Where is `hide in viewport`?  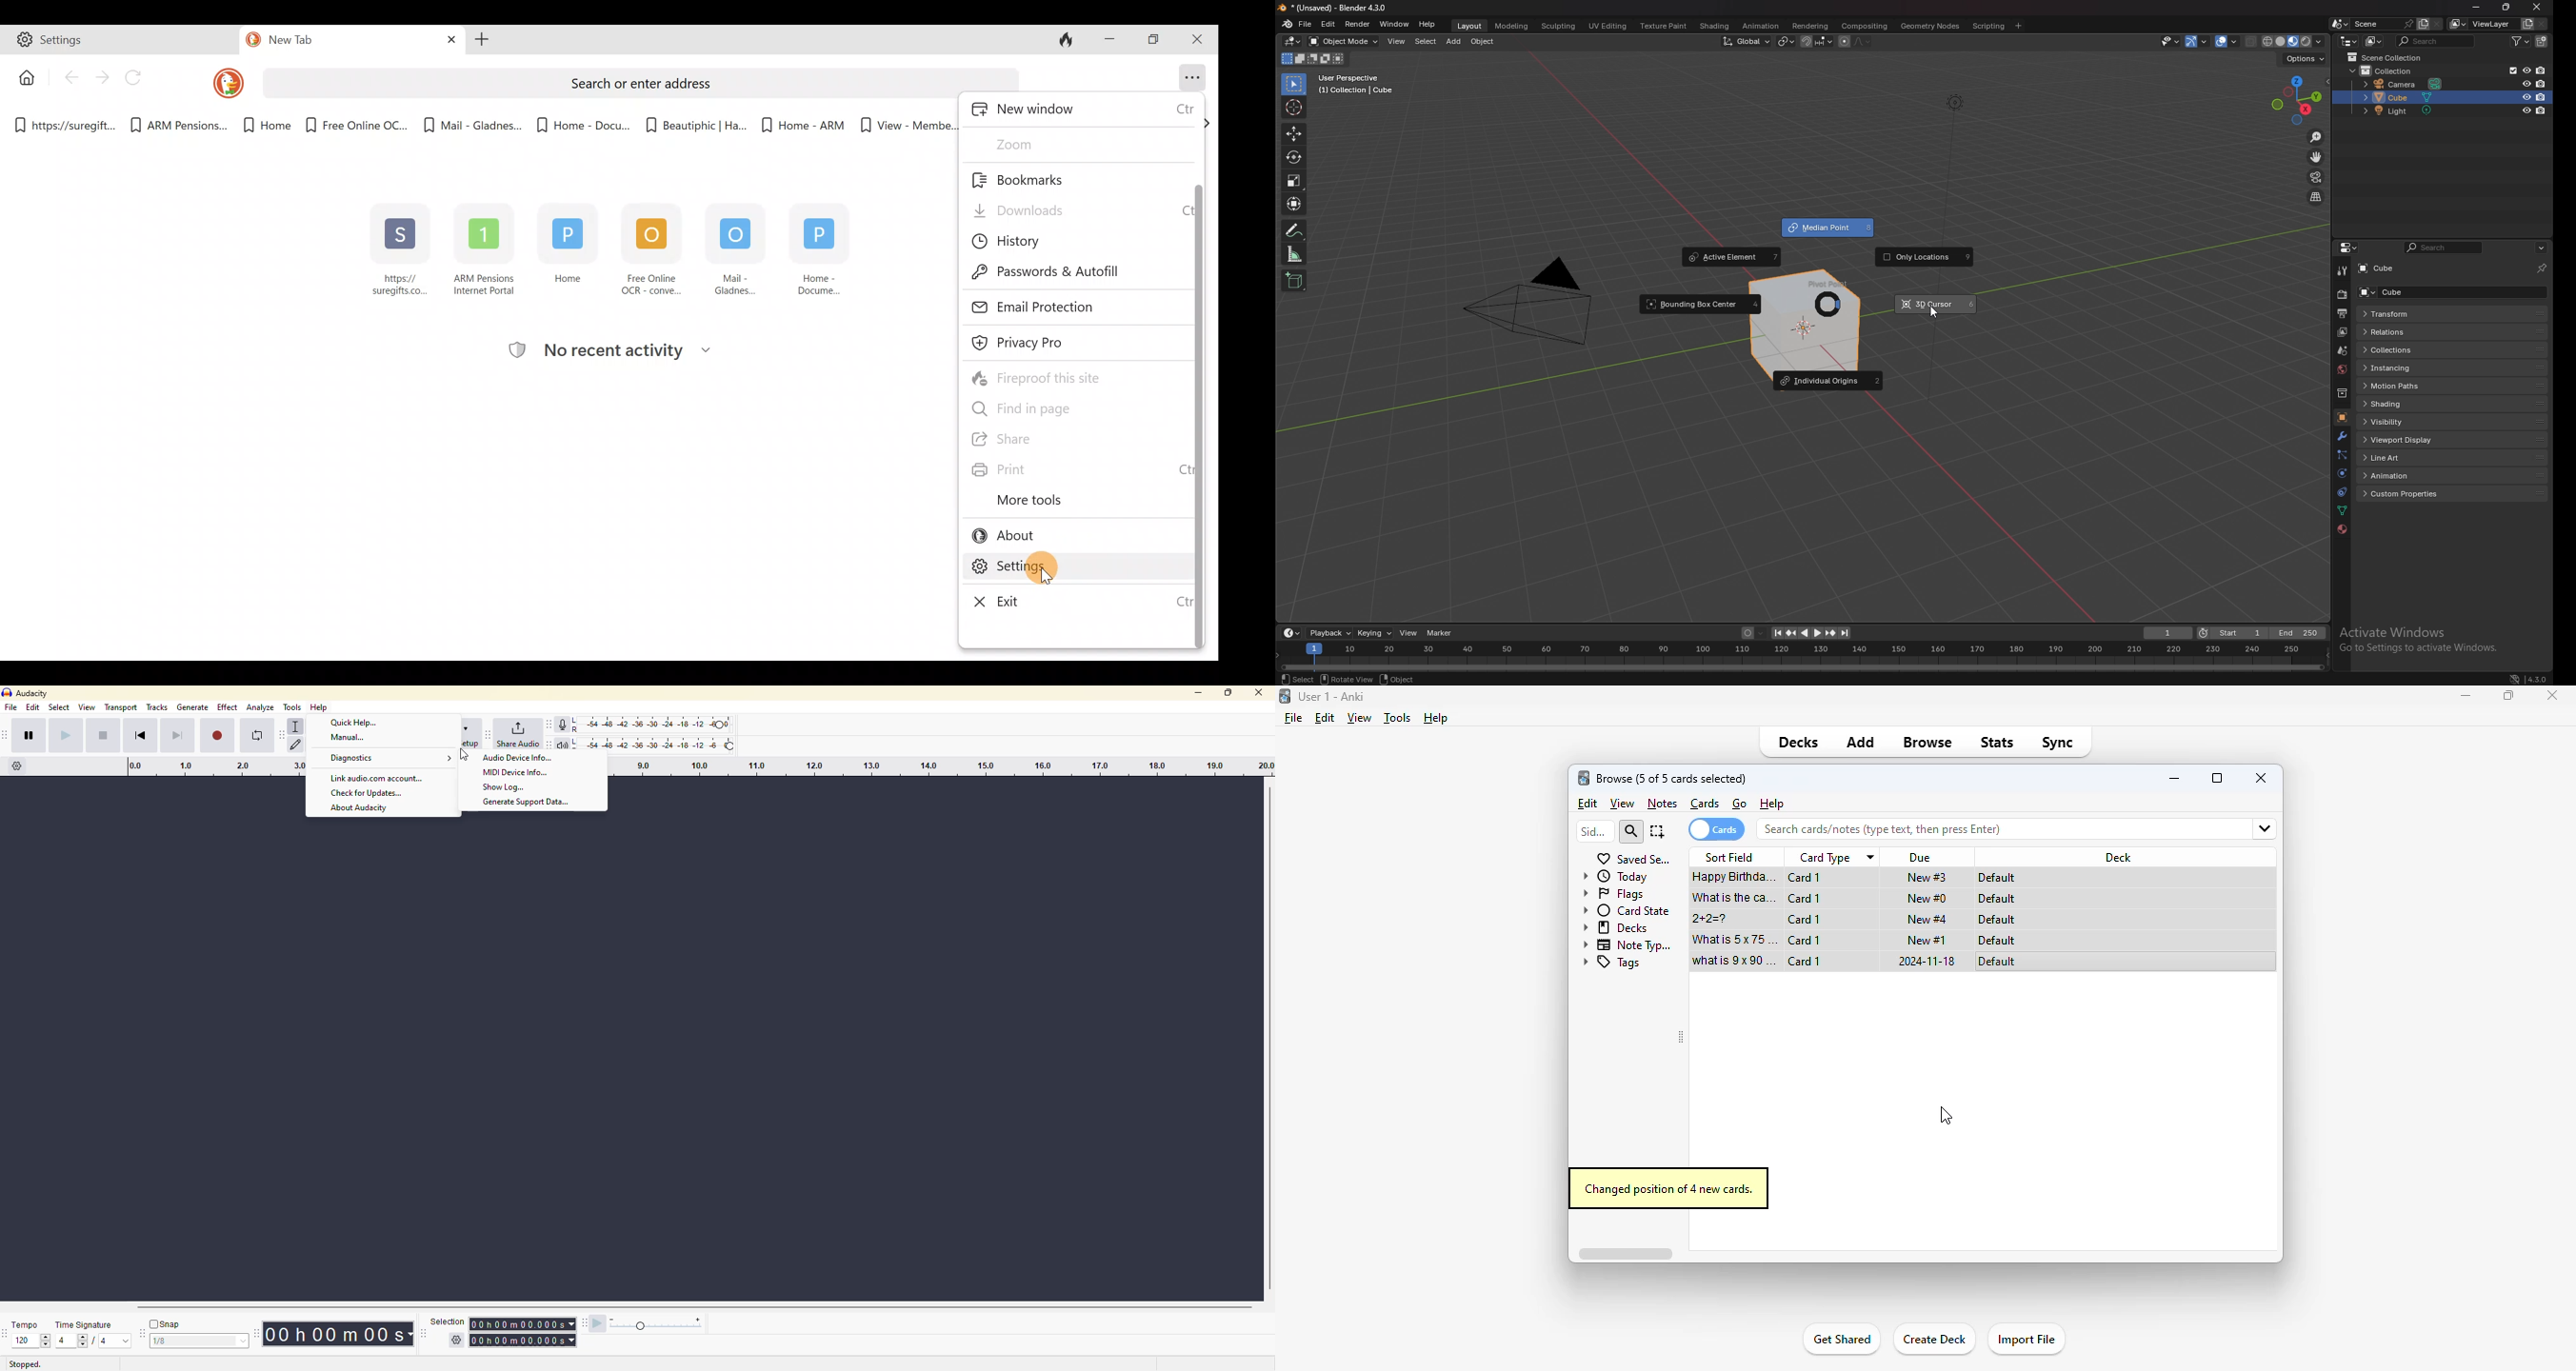
hide in viewport is located at coordinates (2527, 97).